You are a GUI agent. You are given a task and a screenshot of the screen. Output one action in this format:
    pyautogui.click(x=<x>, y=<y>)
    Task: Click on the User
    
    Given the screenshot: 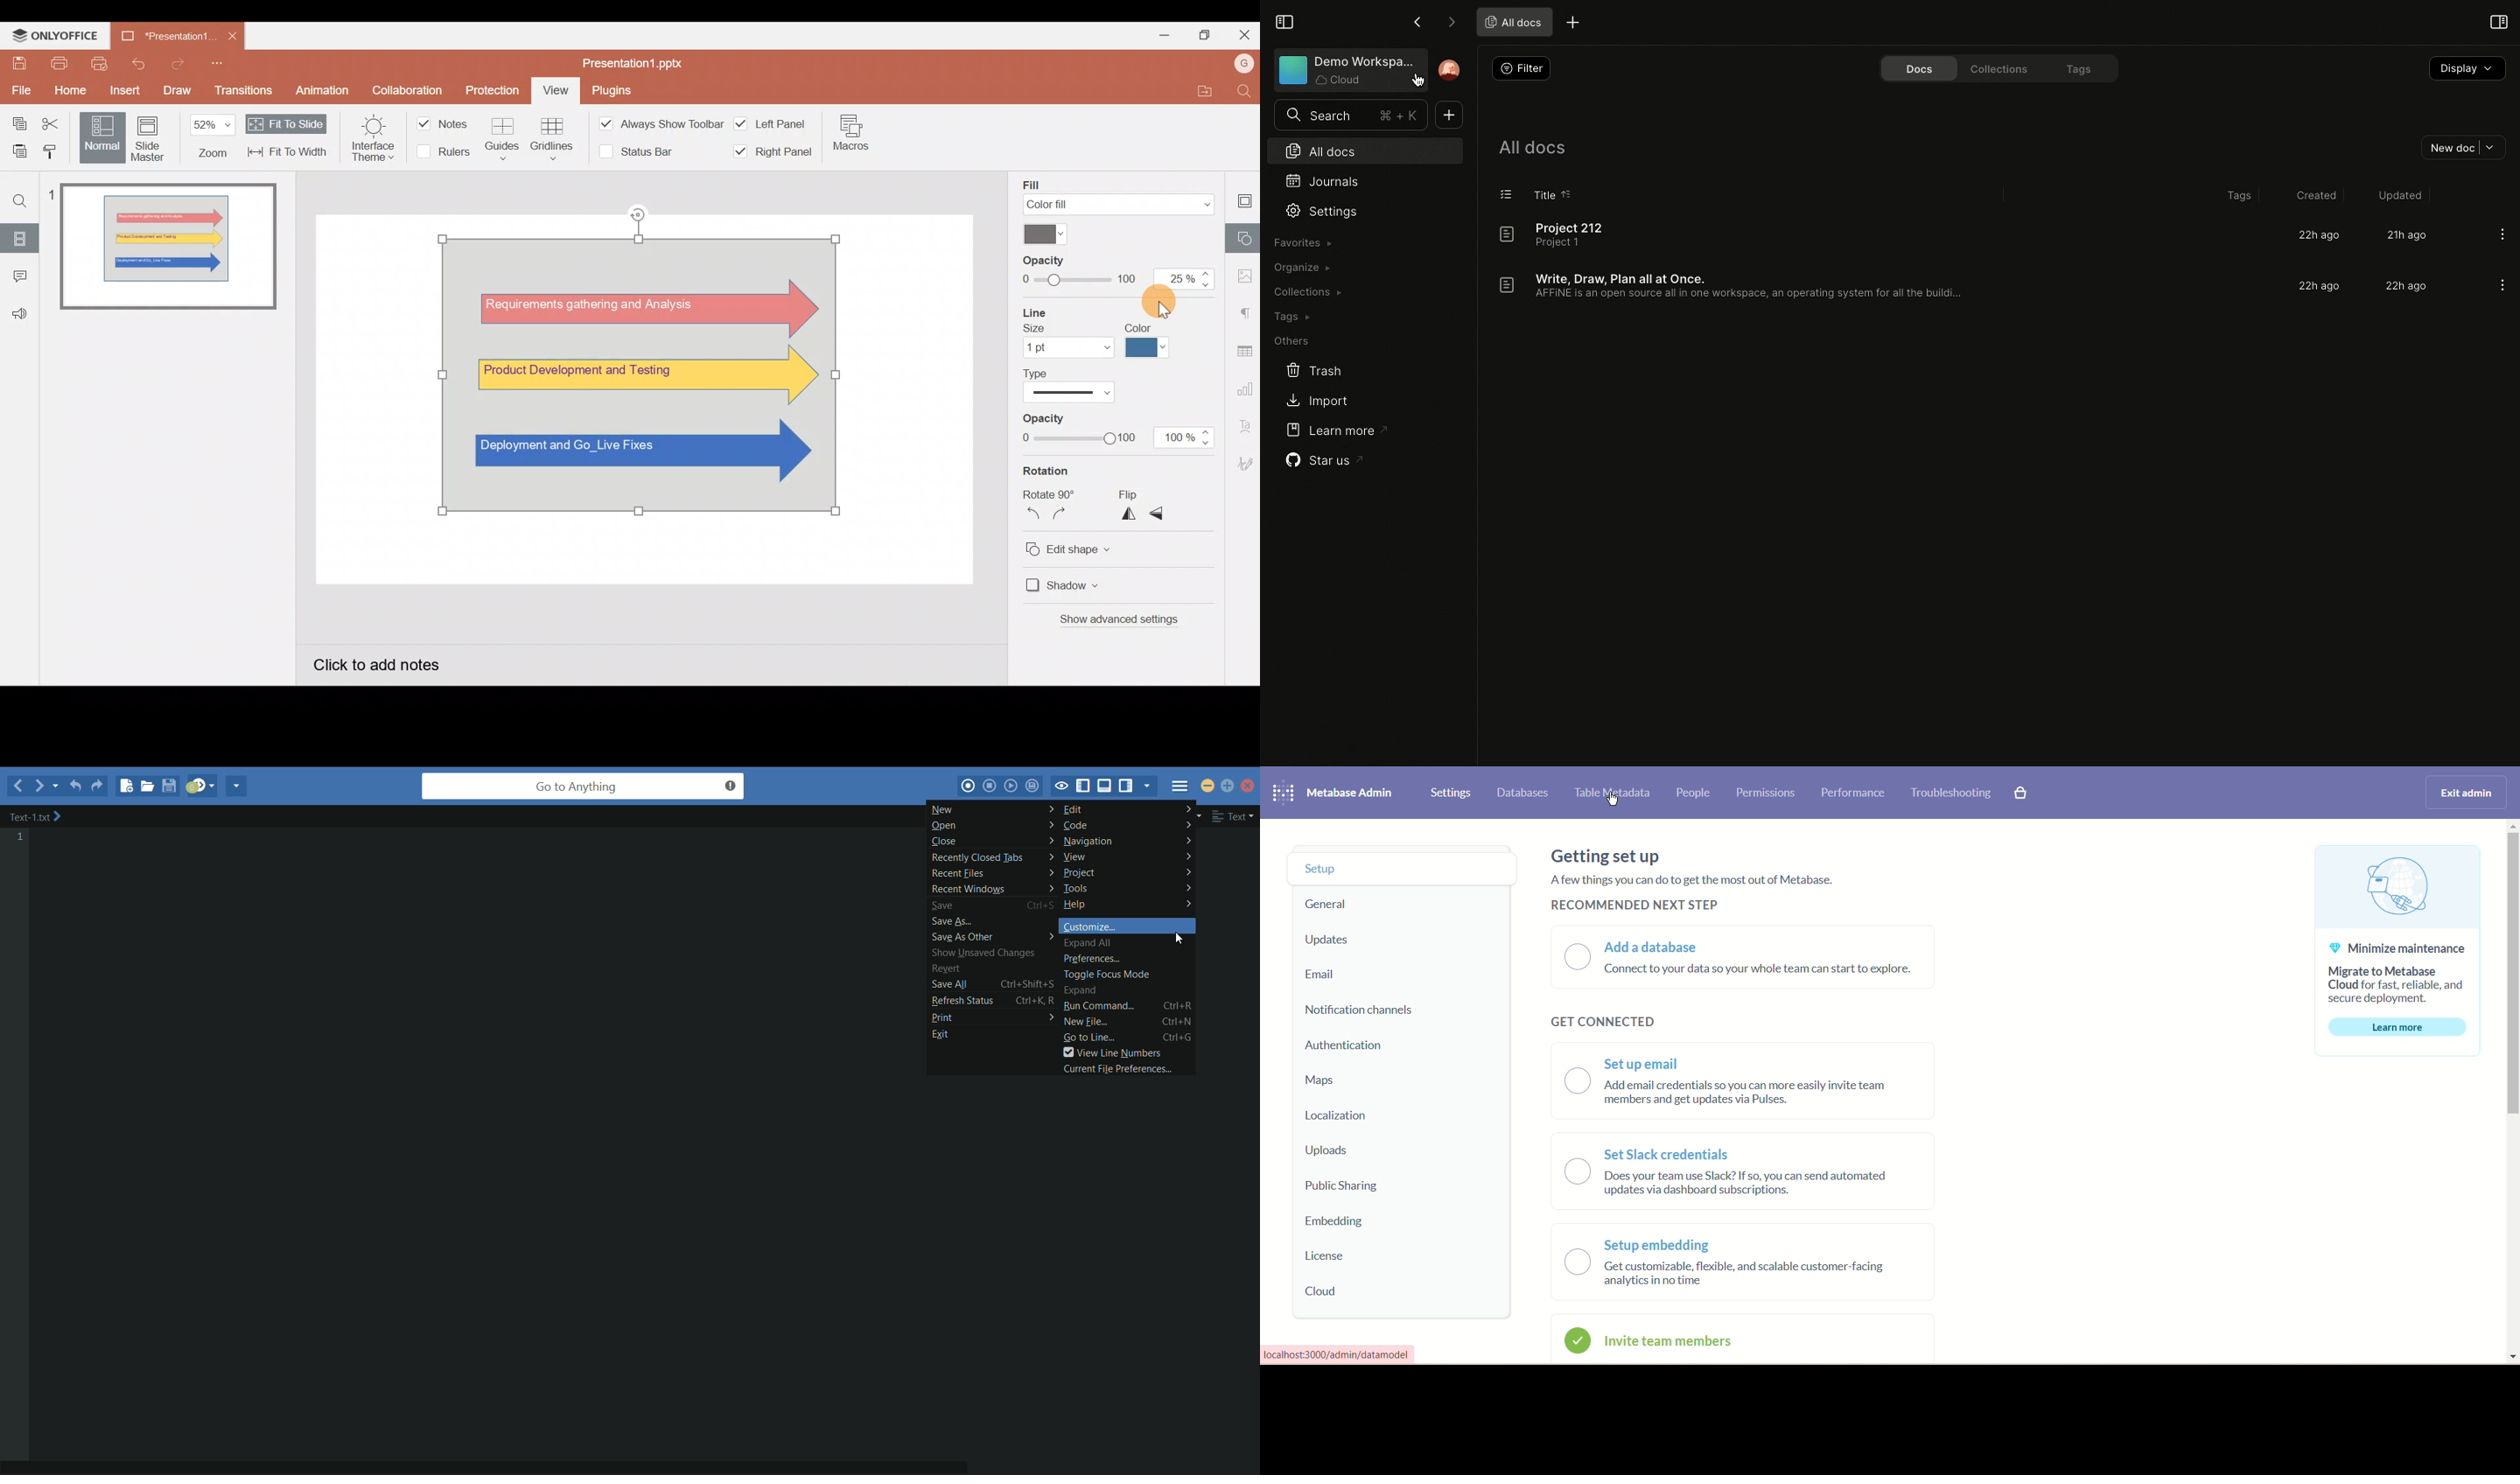 What is the action you would take?
    pyautogui.click(x=1450, y=70)
    